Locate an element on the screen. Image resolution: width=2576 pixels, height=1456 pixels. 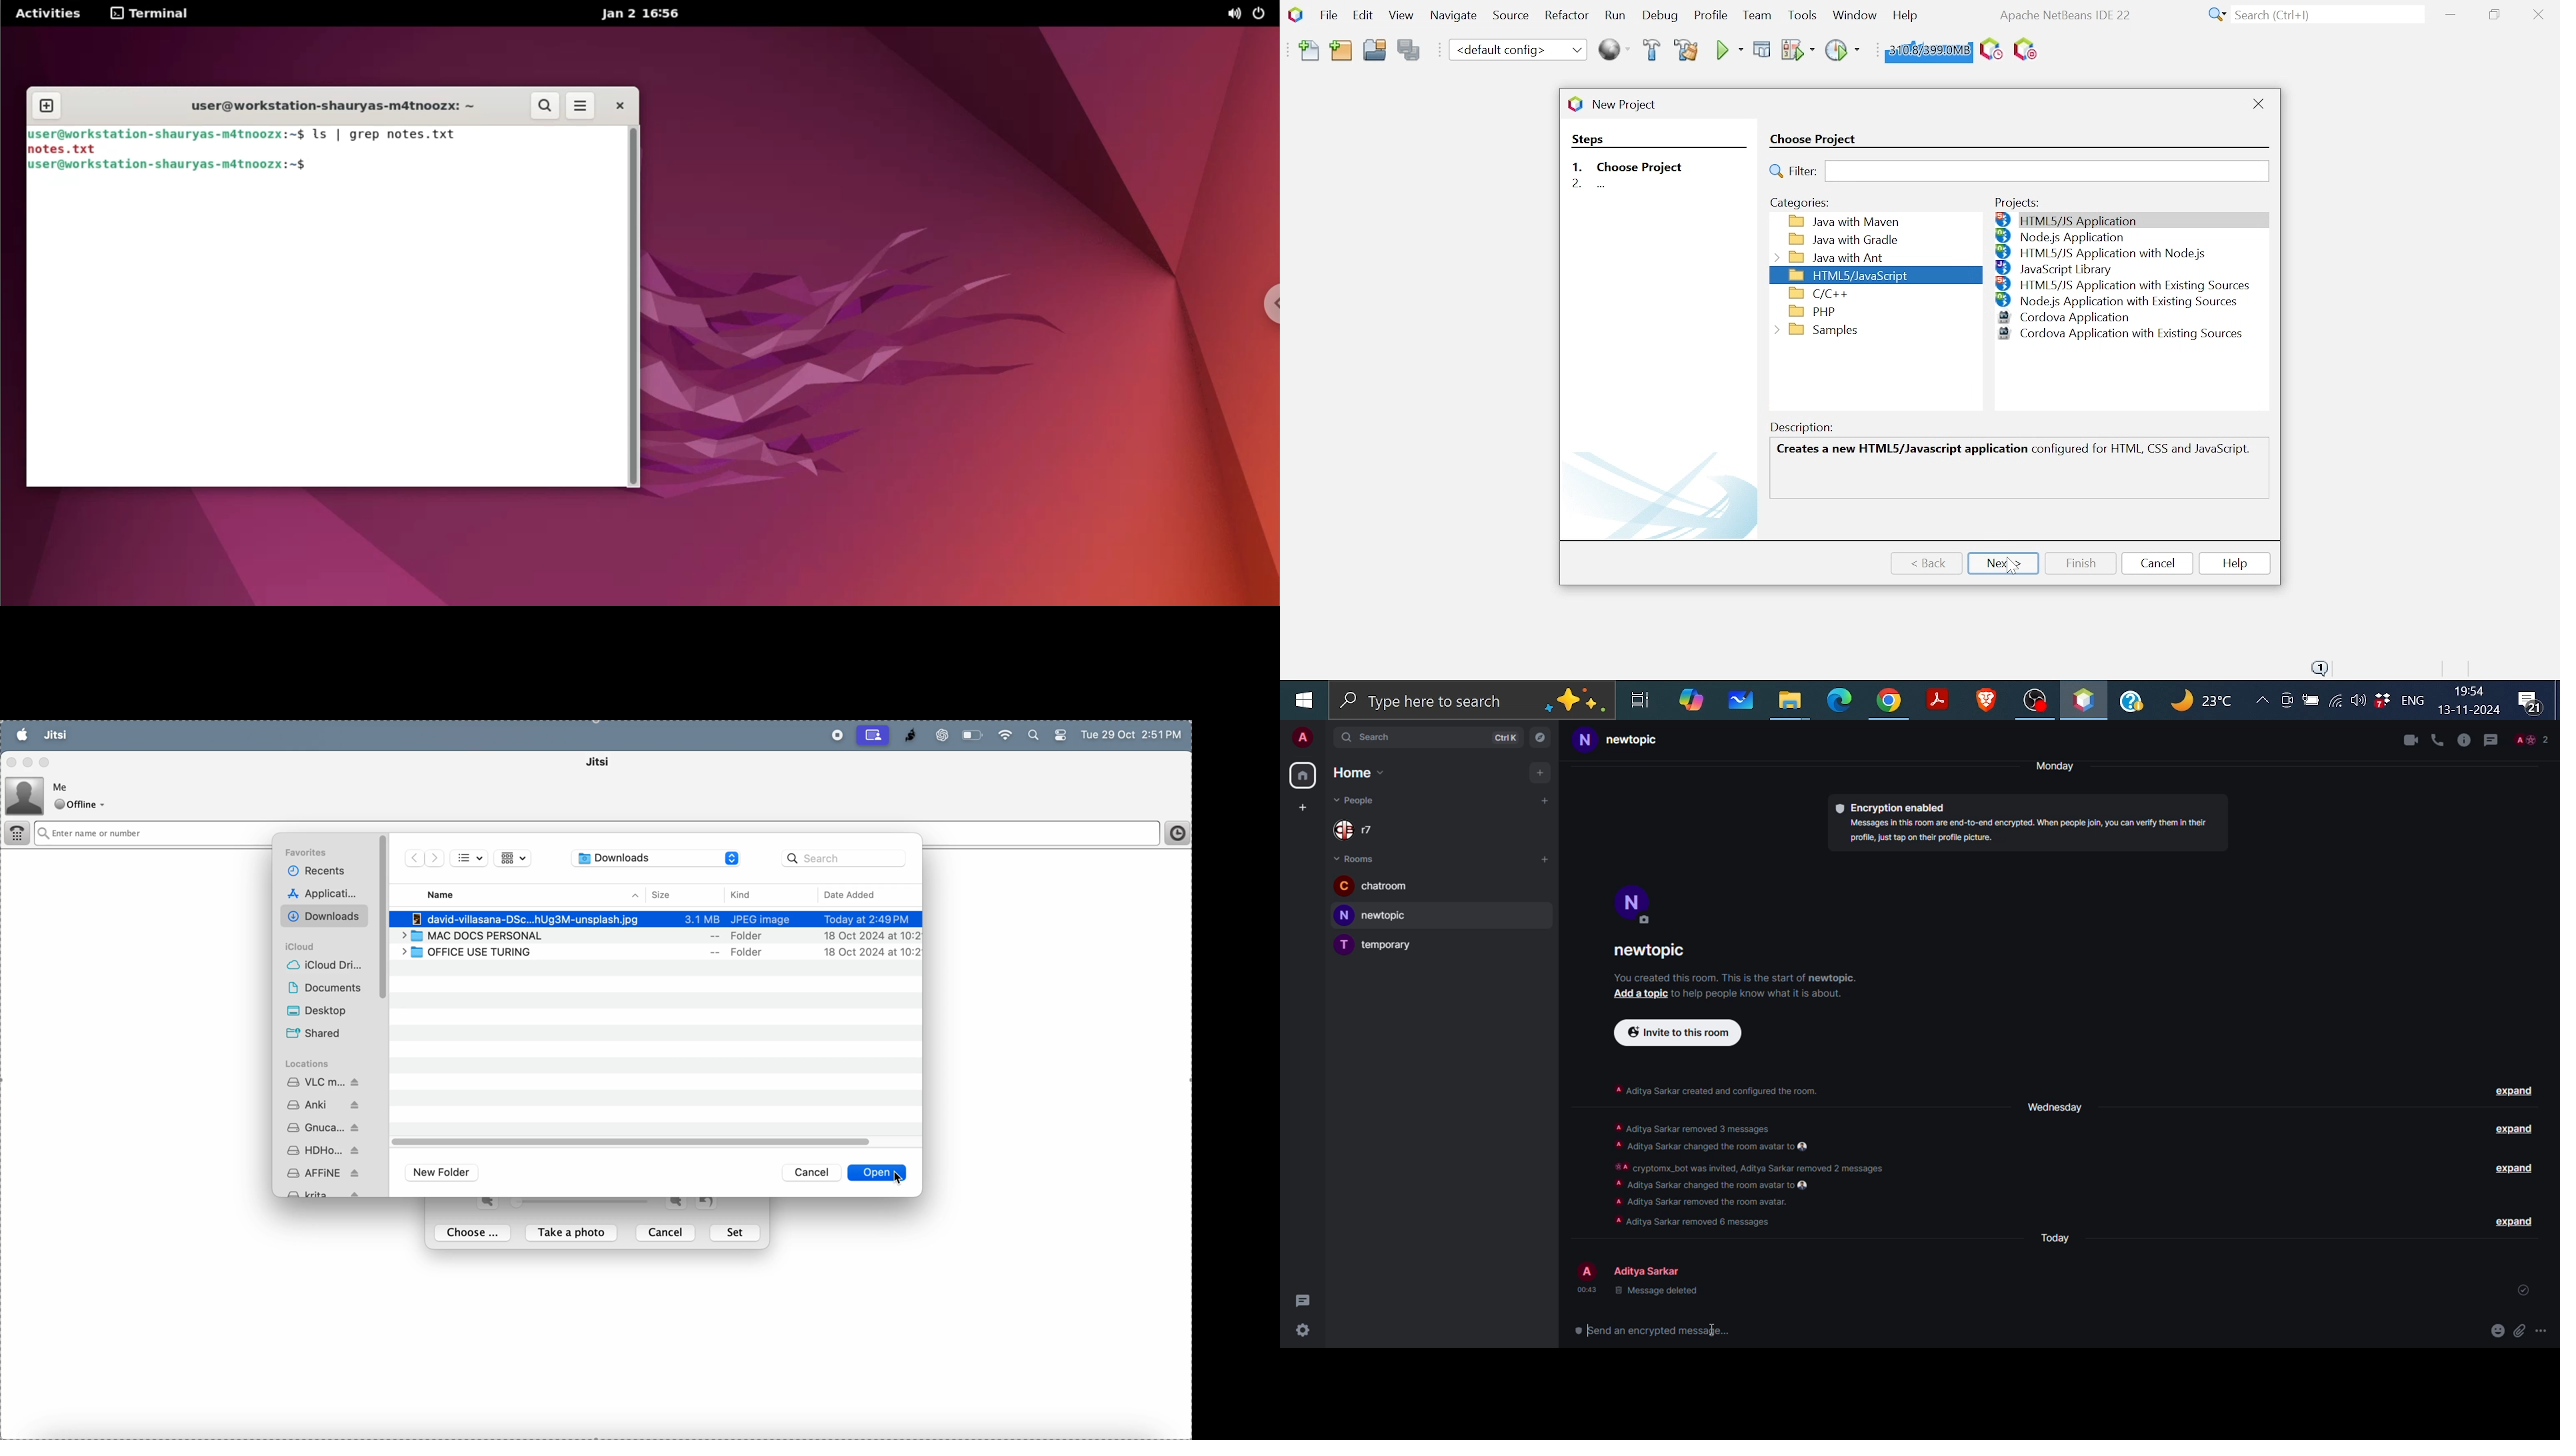
info is located at coordinates (1750, 1175).